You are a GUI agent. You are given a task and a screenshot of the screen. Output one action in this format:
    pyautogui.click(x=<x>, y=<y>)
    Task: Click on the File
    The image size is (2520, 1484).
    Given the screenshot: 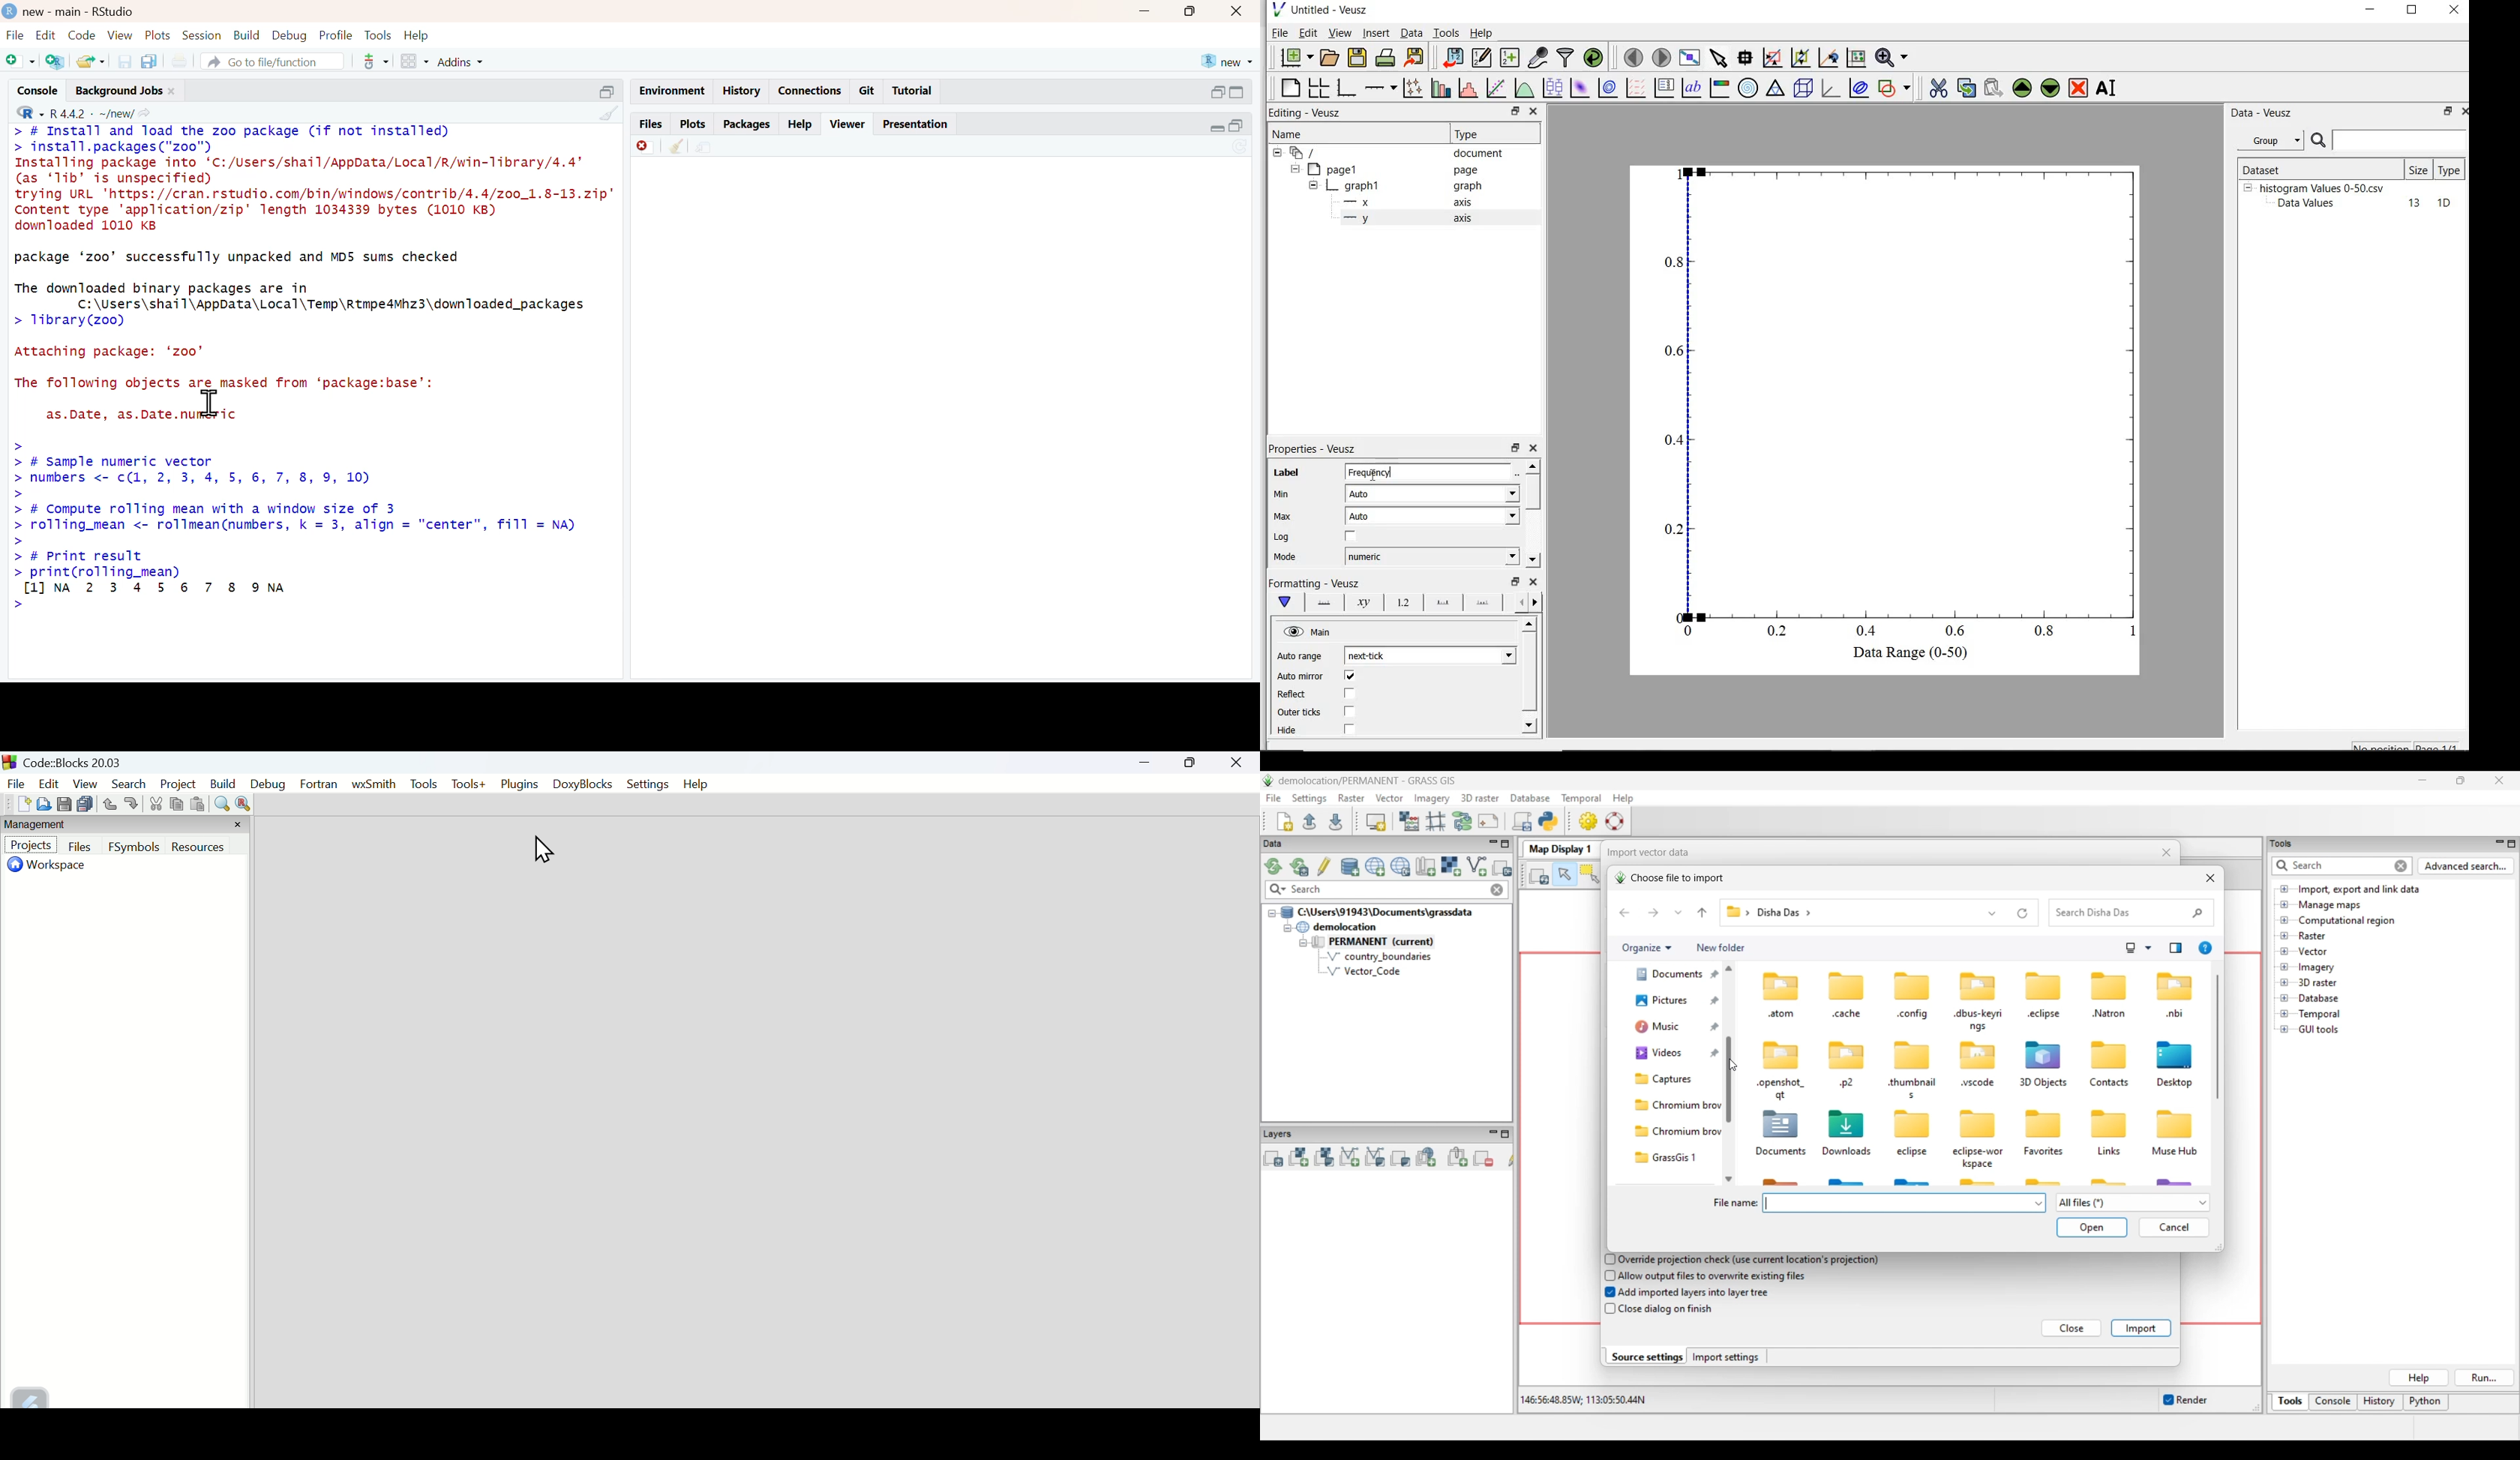 What is the action you would take?
    pyautogui.click(x=15, y=784)
    